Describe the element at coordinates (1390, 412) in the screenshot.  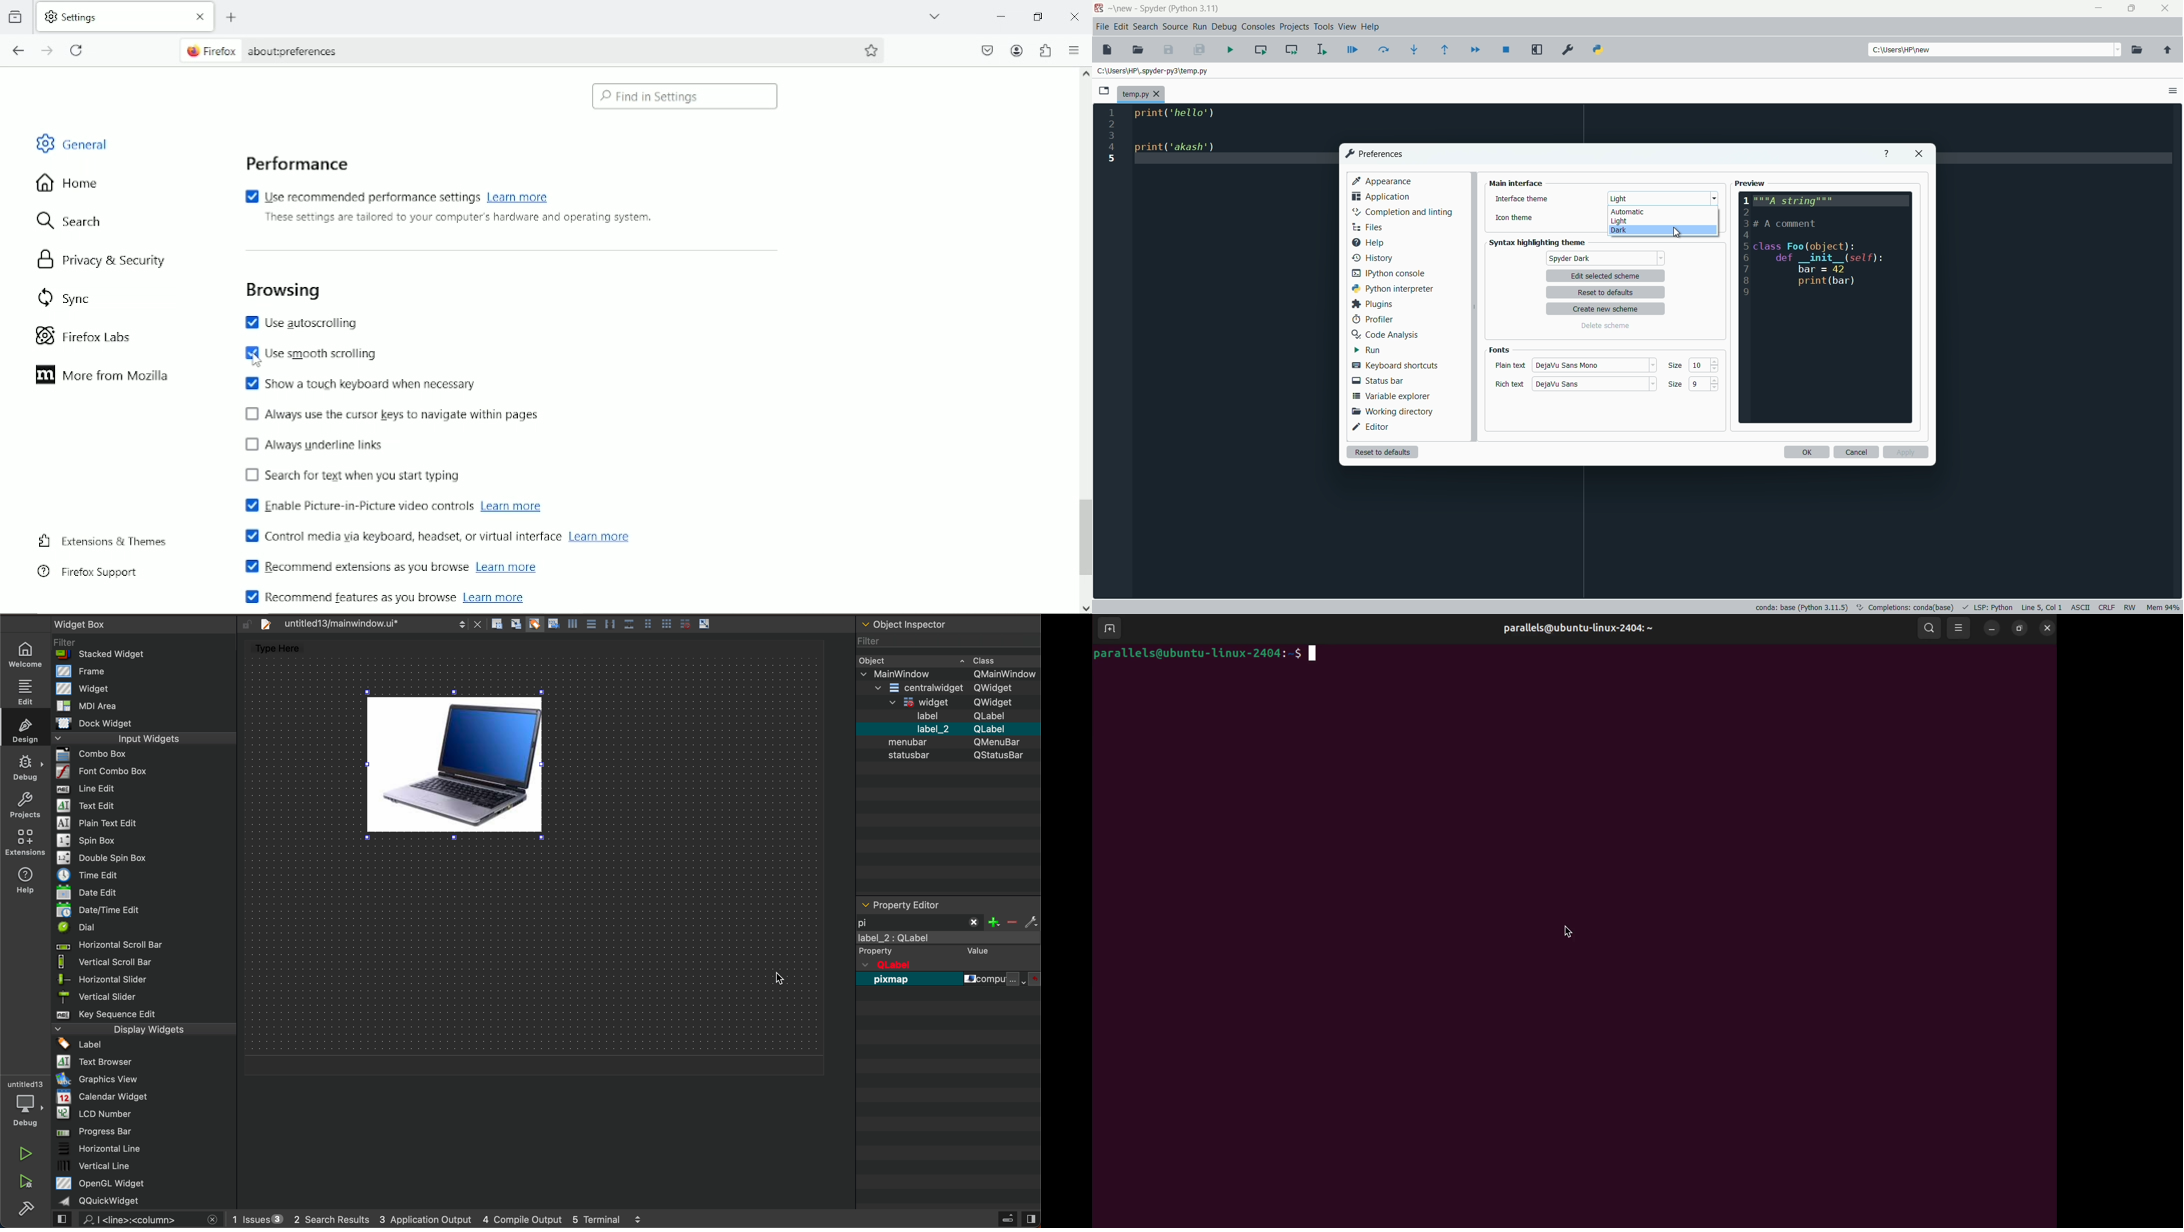
I see `working directory` at that location.